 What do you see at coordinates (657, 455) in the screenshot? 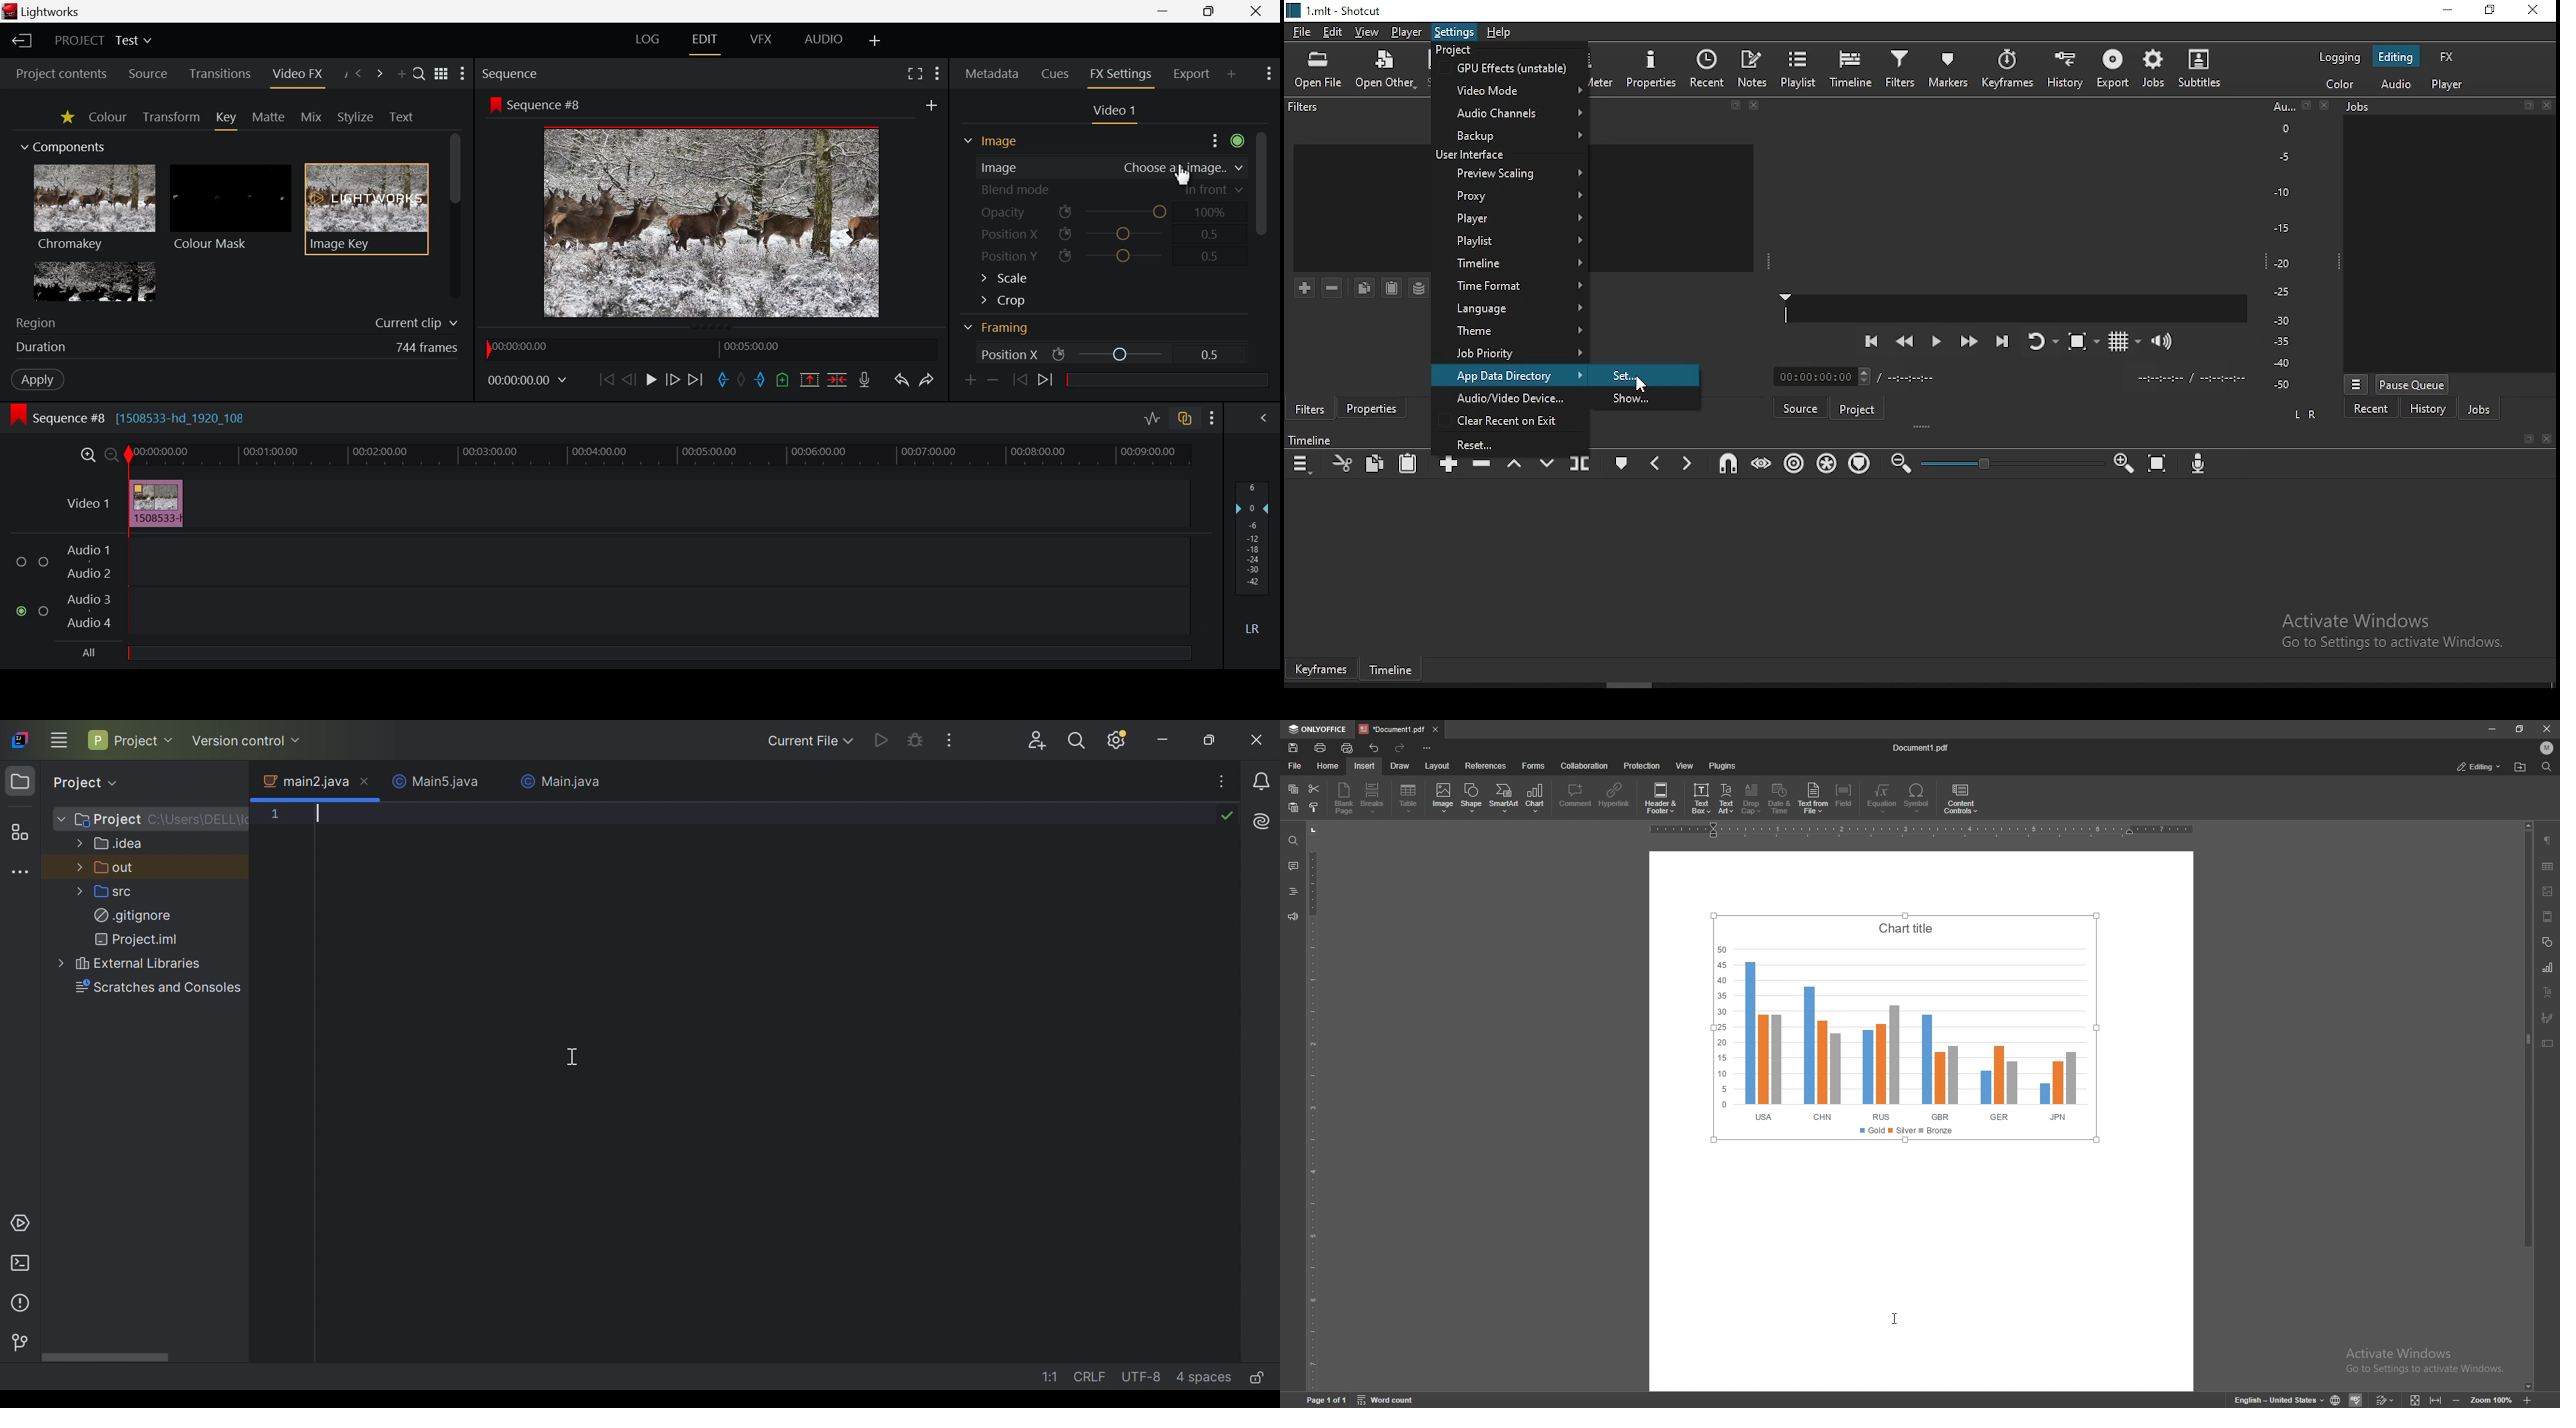
I see `Timeline Track` at bounding box center [657, 455].